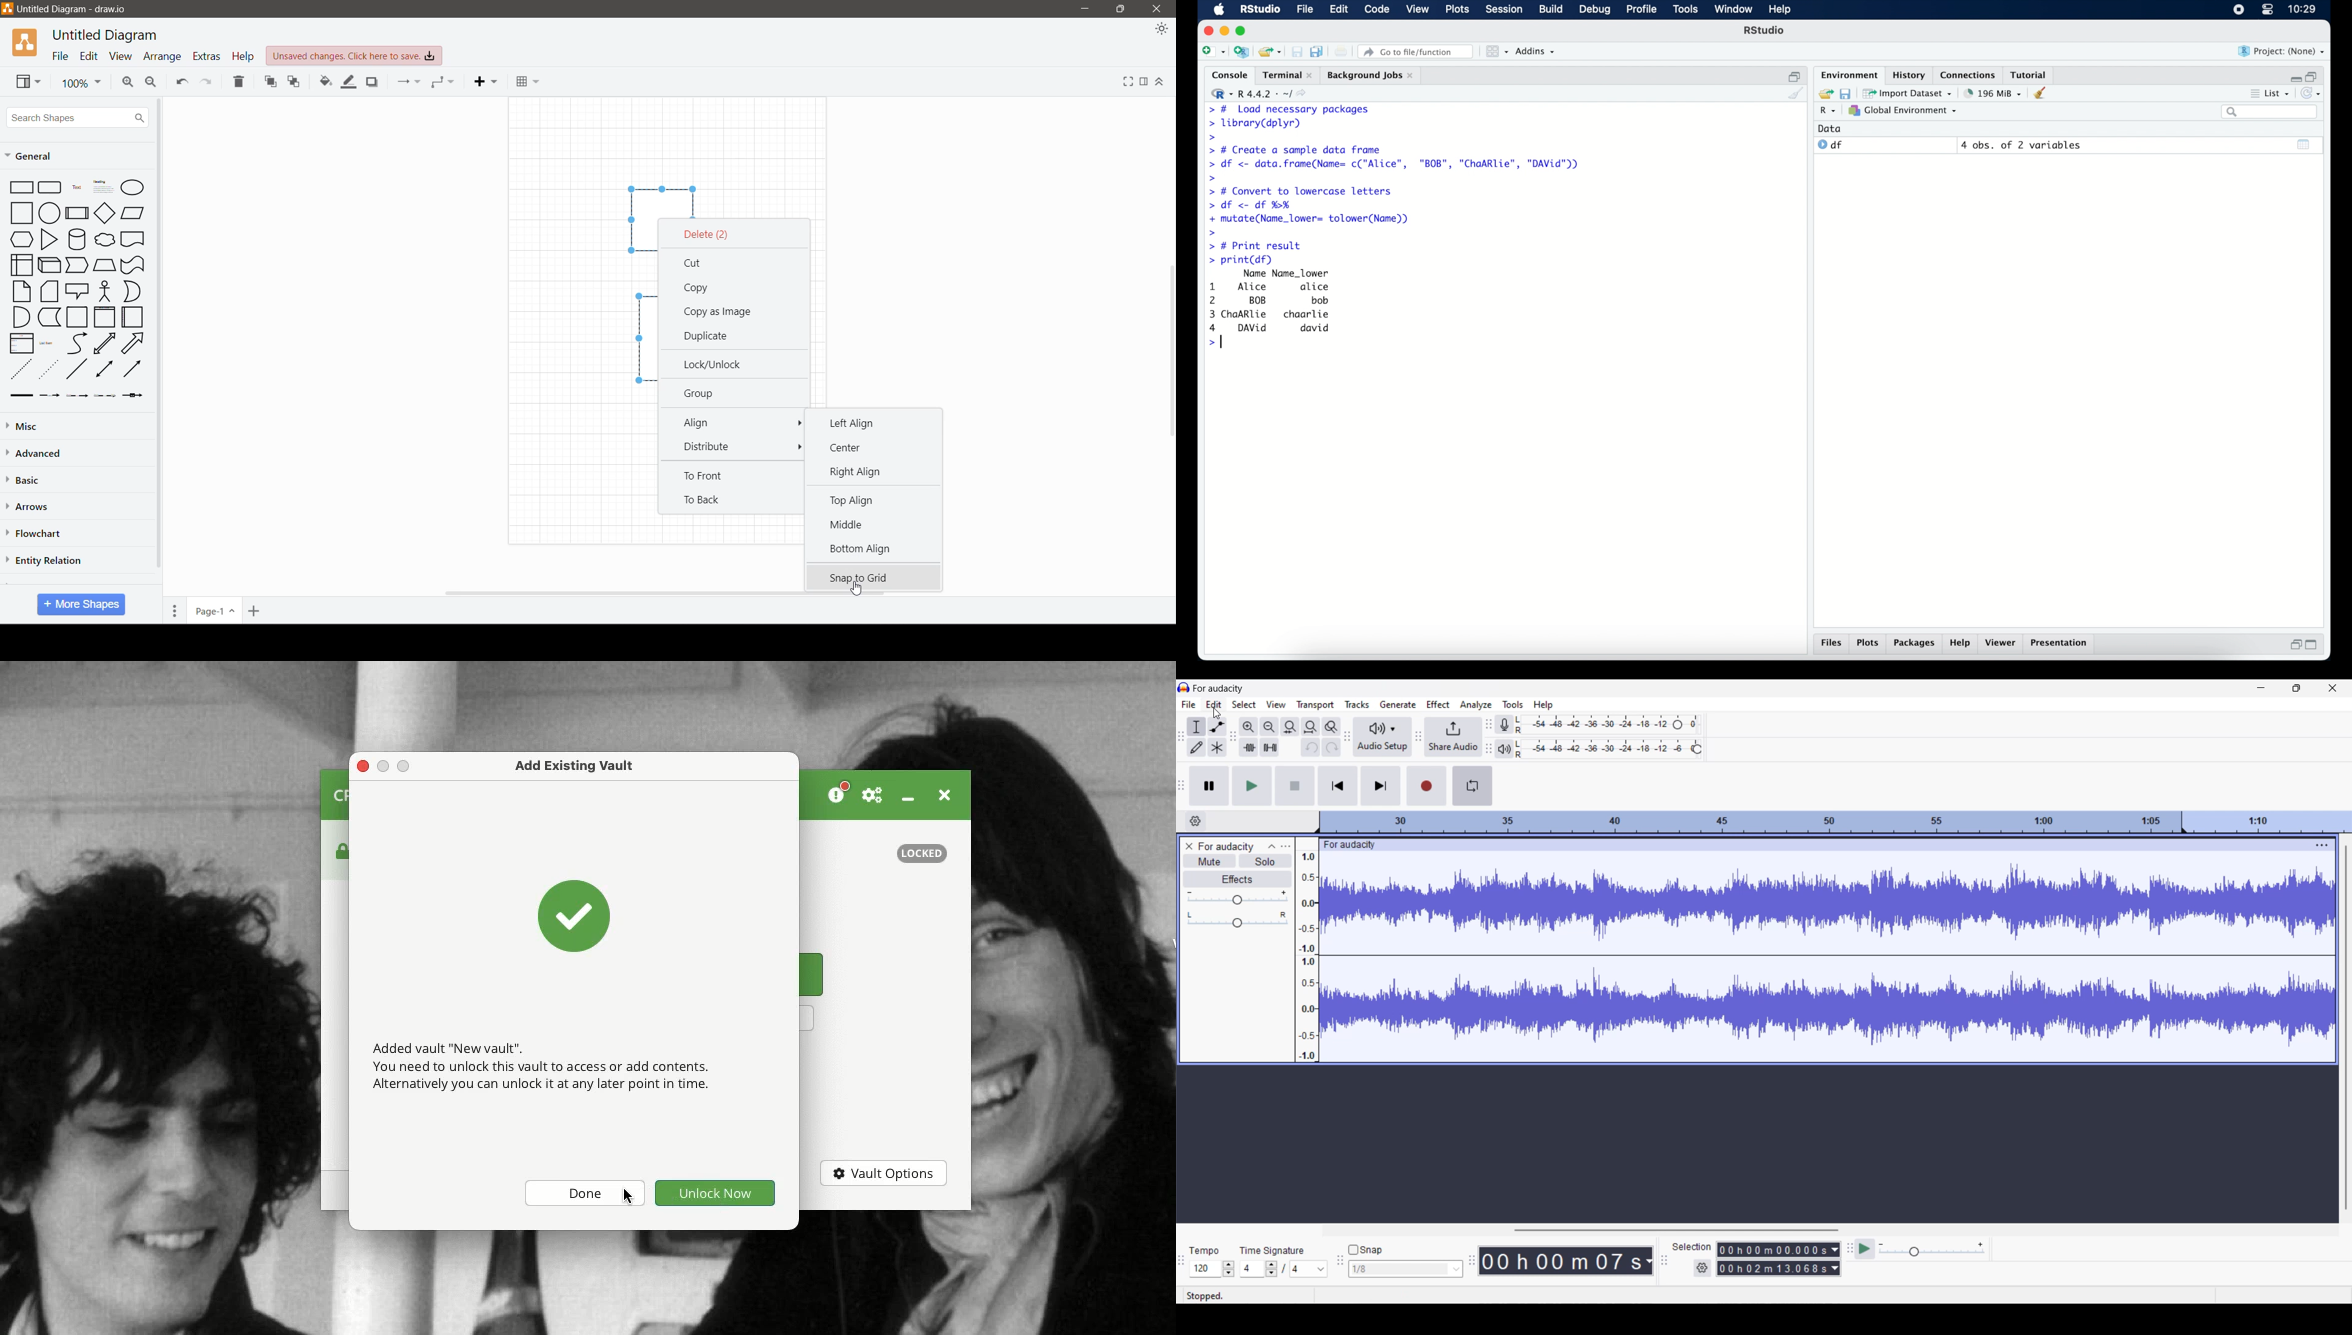 This screenshot has height=1344, width=2352. Describe the element at coordinates (1318, 51) in the screenshot. I see `save all documents ` at that location.